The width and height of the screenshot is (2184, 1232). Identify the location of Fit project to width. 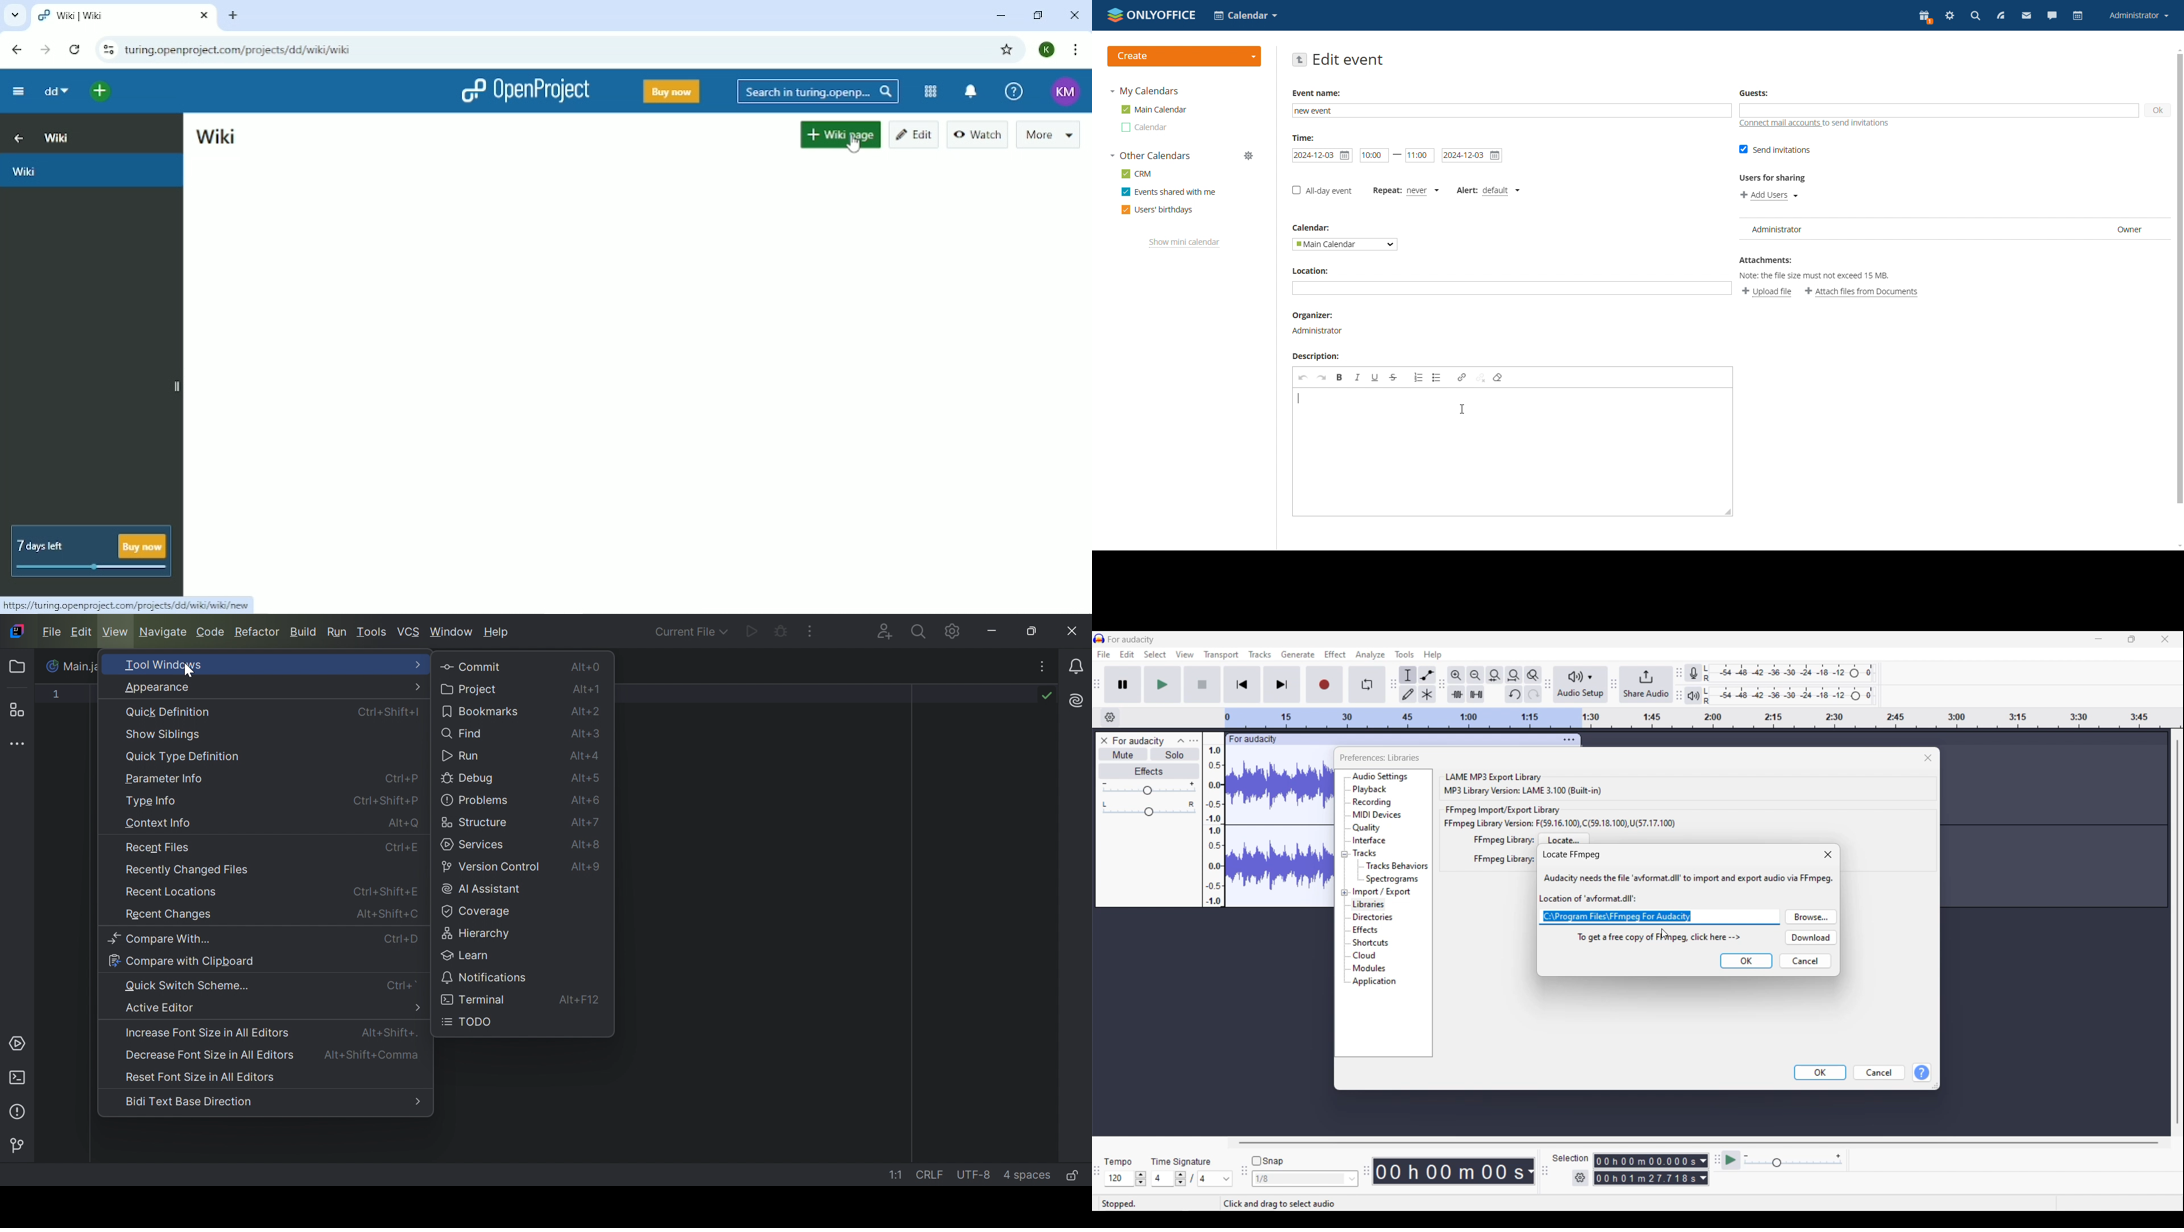
(1514, 675).